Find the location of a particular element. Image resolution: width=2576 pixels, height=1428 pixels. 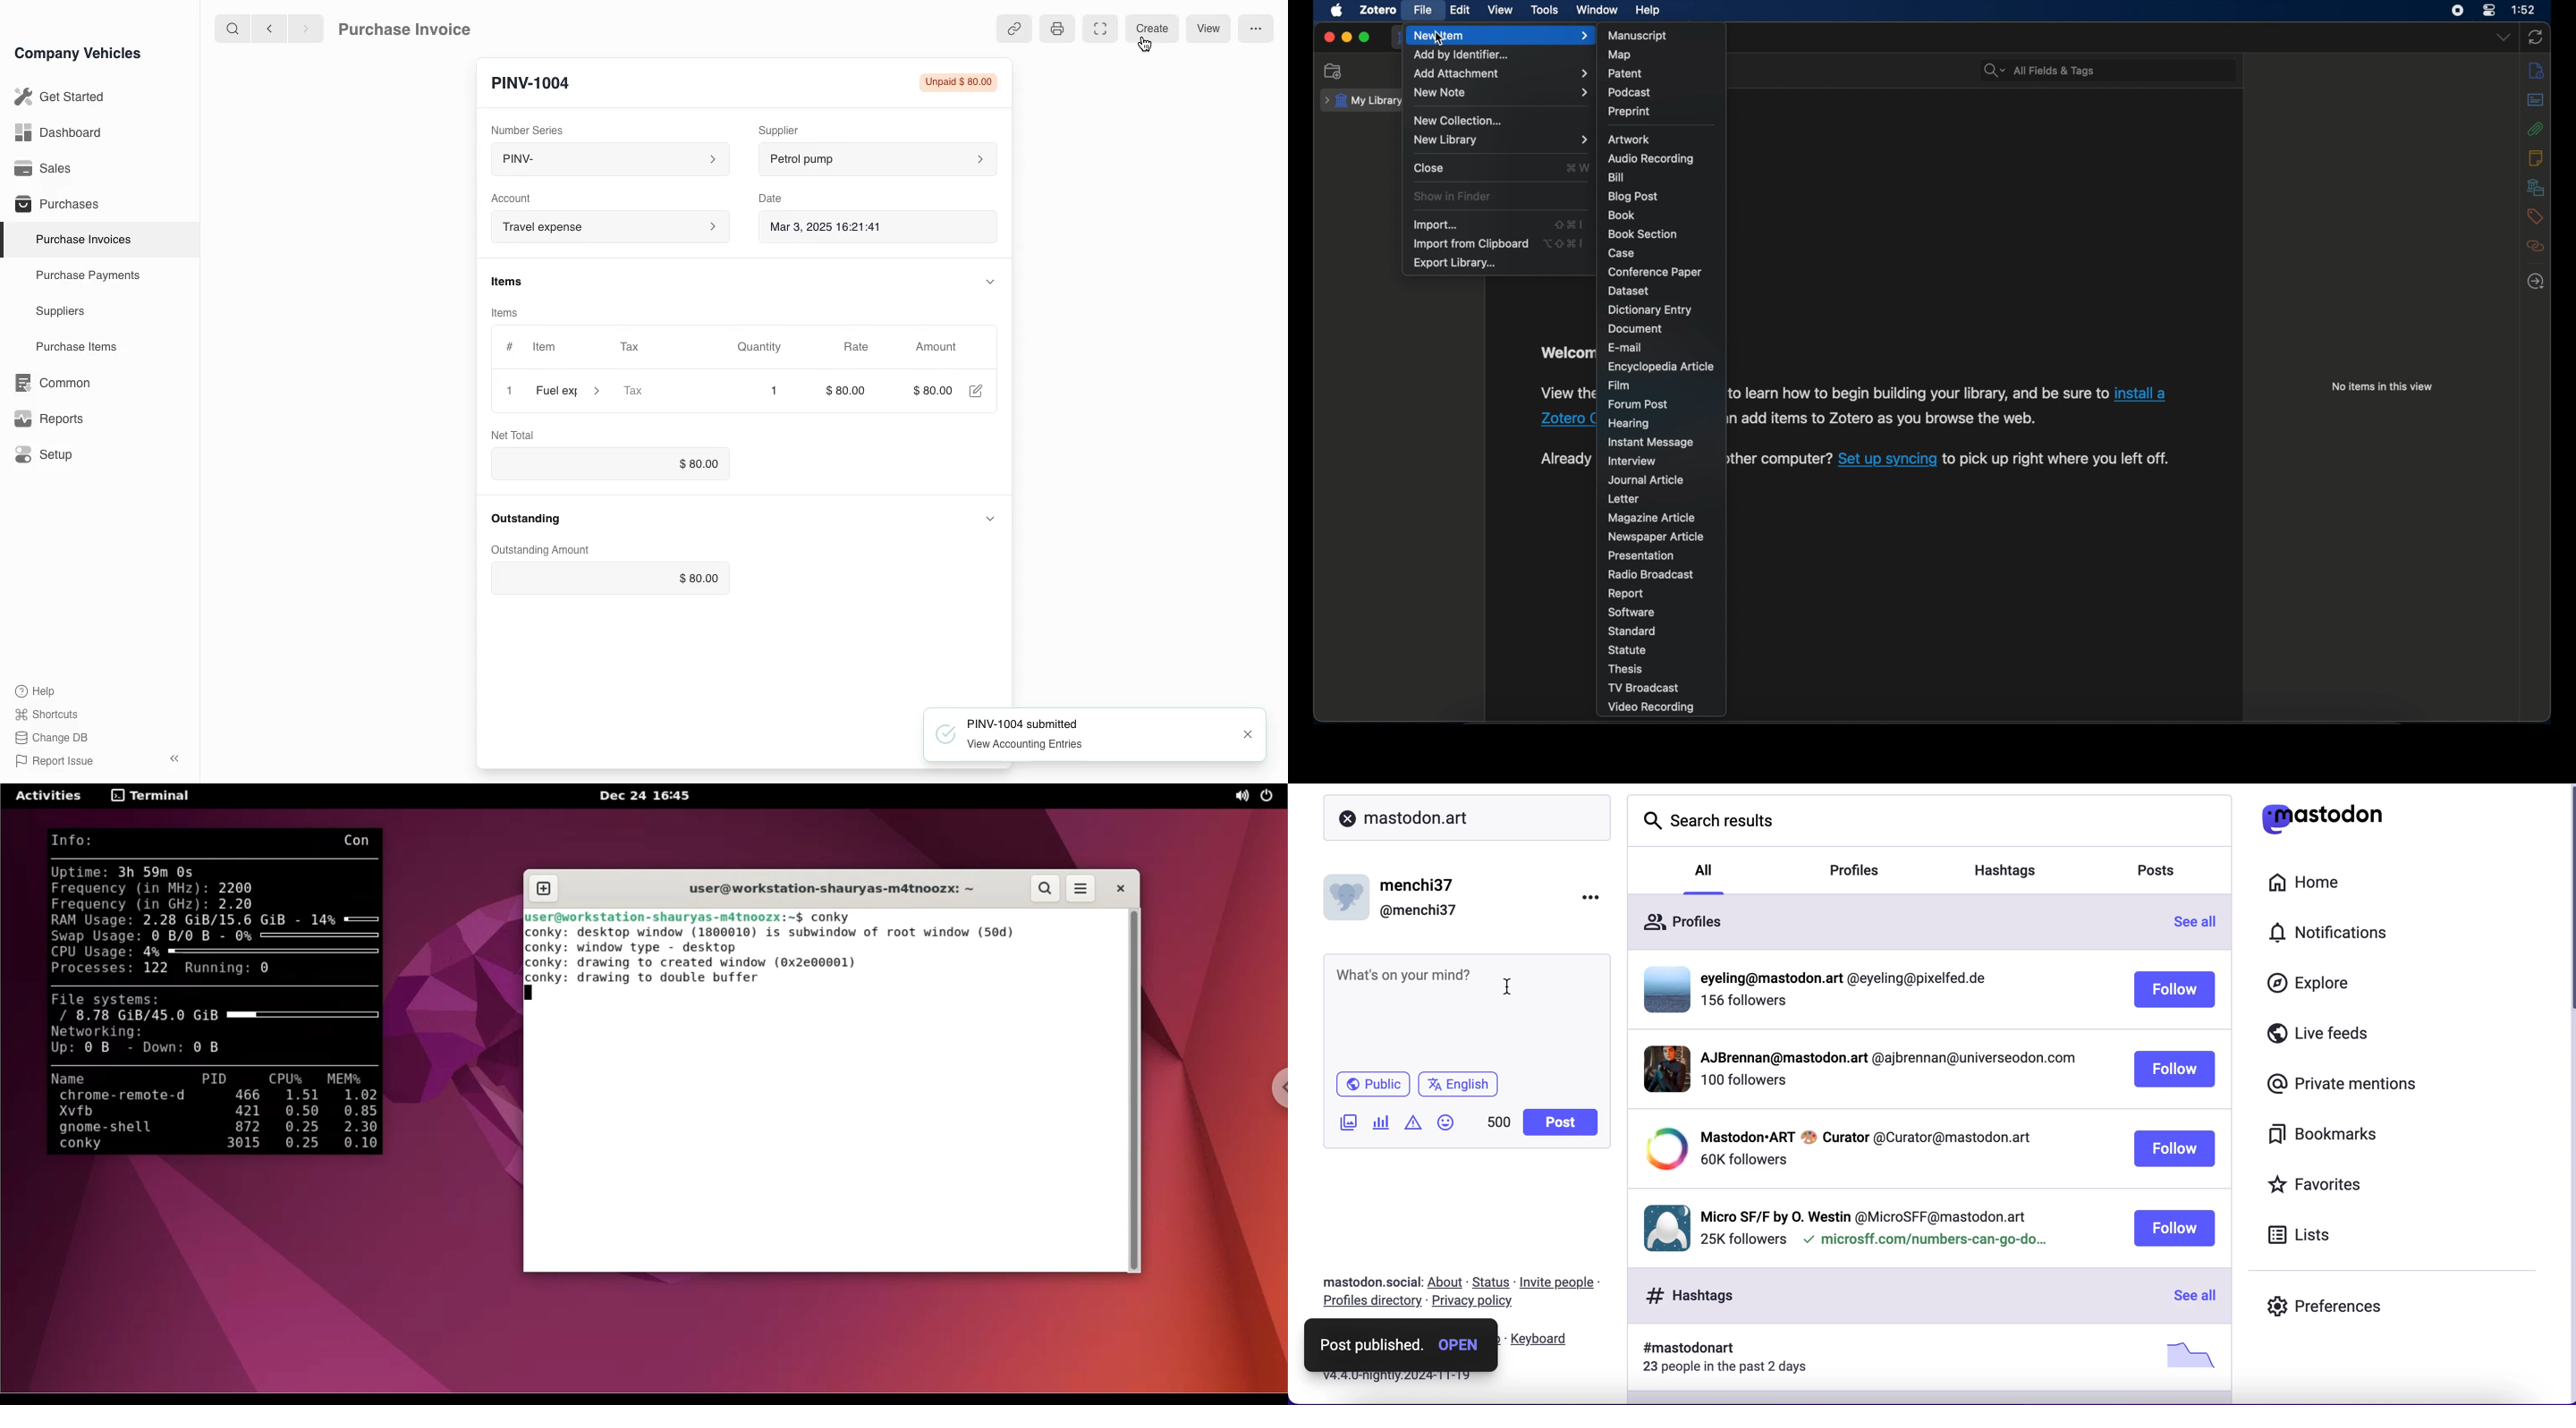

Account is located at coordinates (607, 227).